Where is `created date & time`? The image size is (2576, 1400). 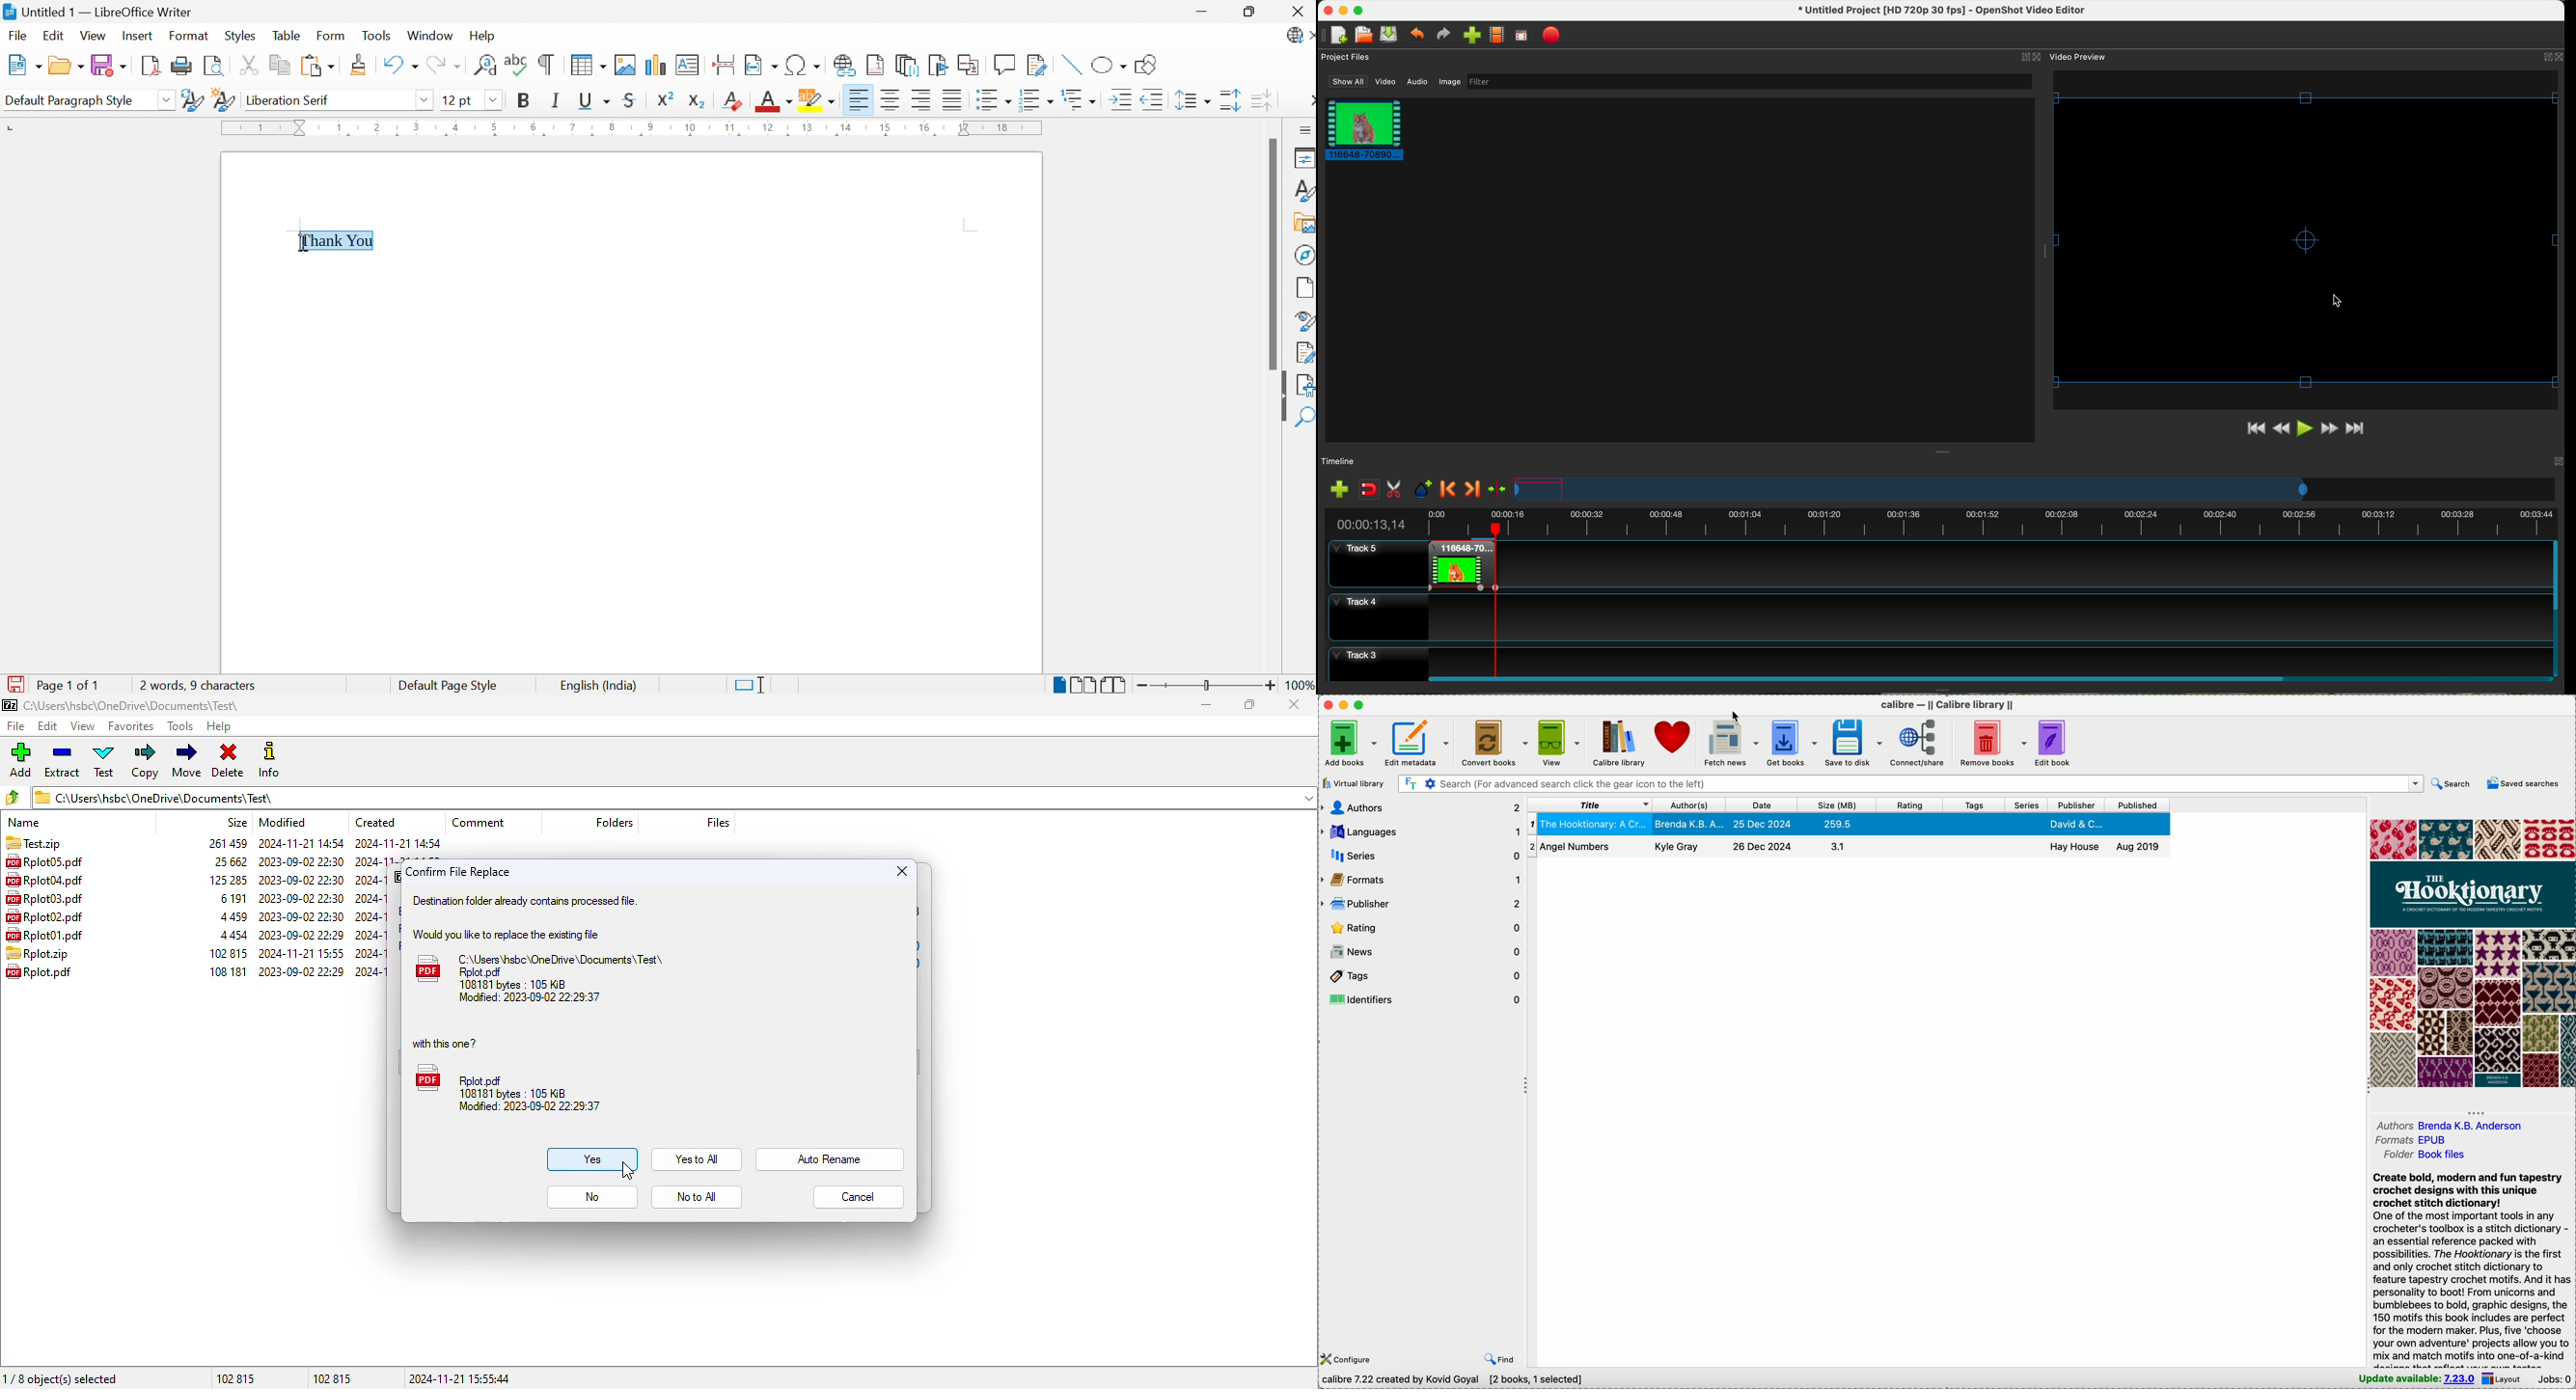 created date & time is located at coordinates (377, 906).